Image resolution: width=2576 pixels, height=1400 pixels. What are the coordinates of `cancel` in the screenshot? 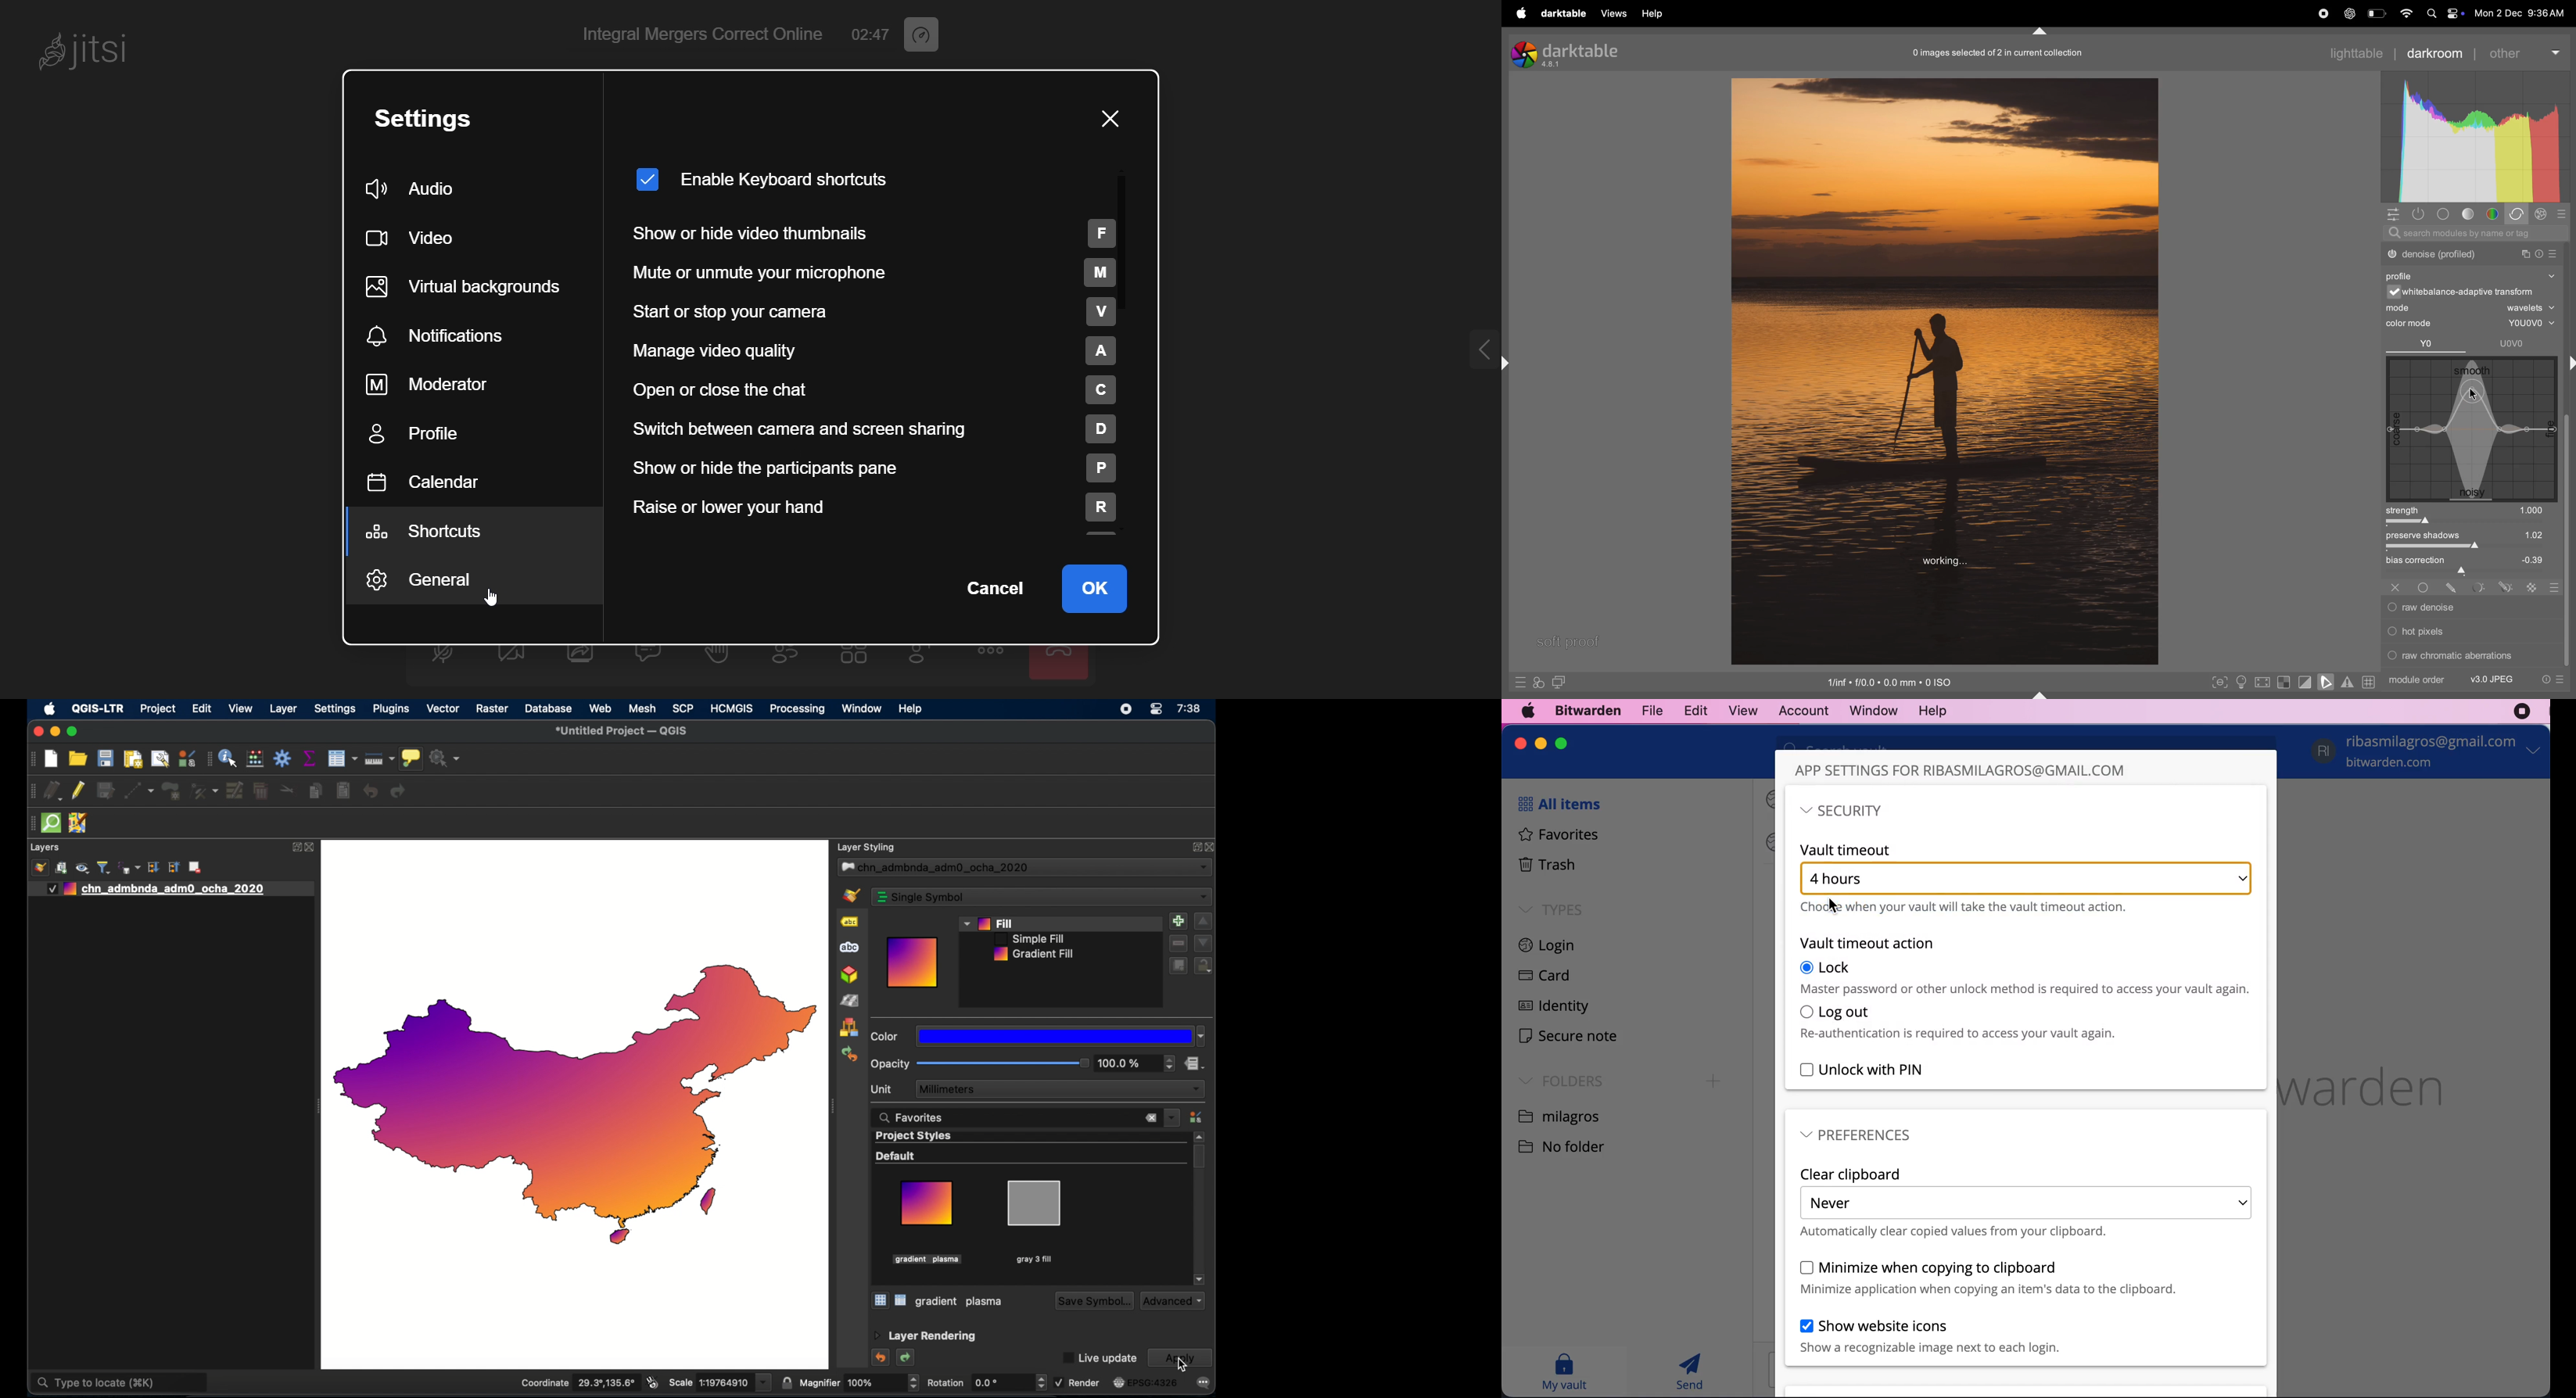 It's located at (993, 590).